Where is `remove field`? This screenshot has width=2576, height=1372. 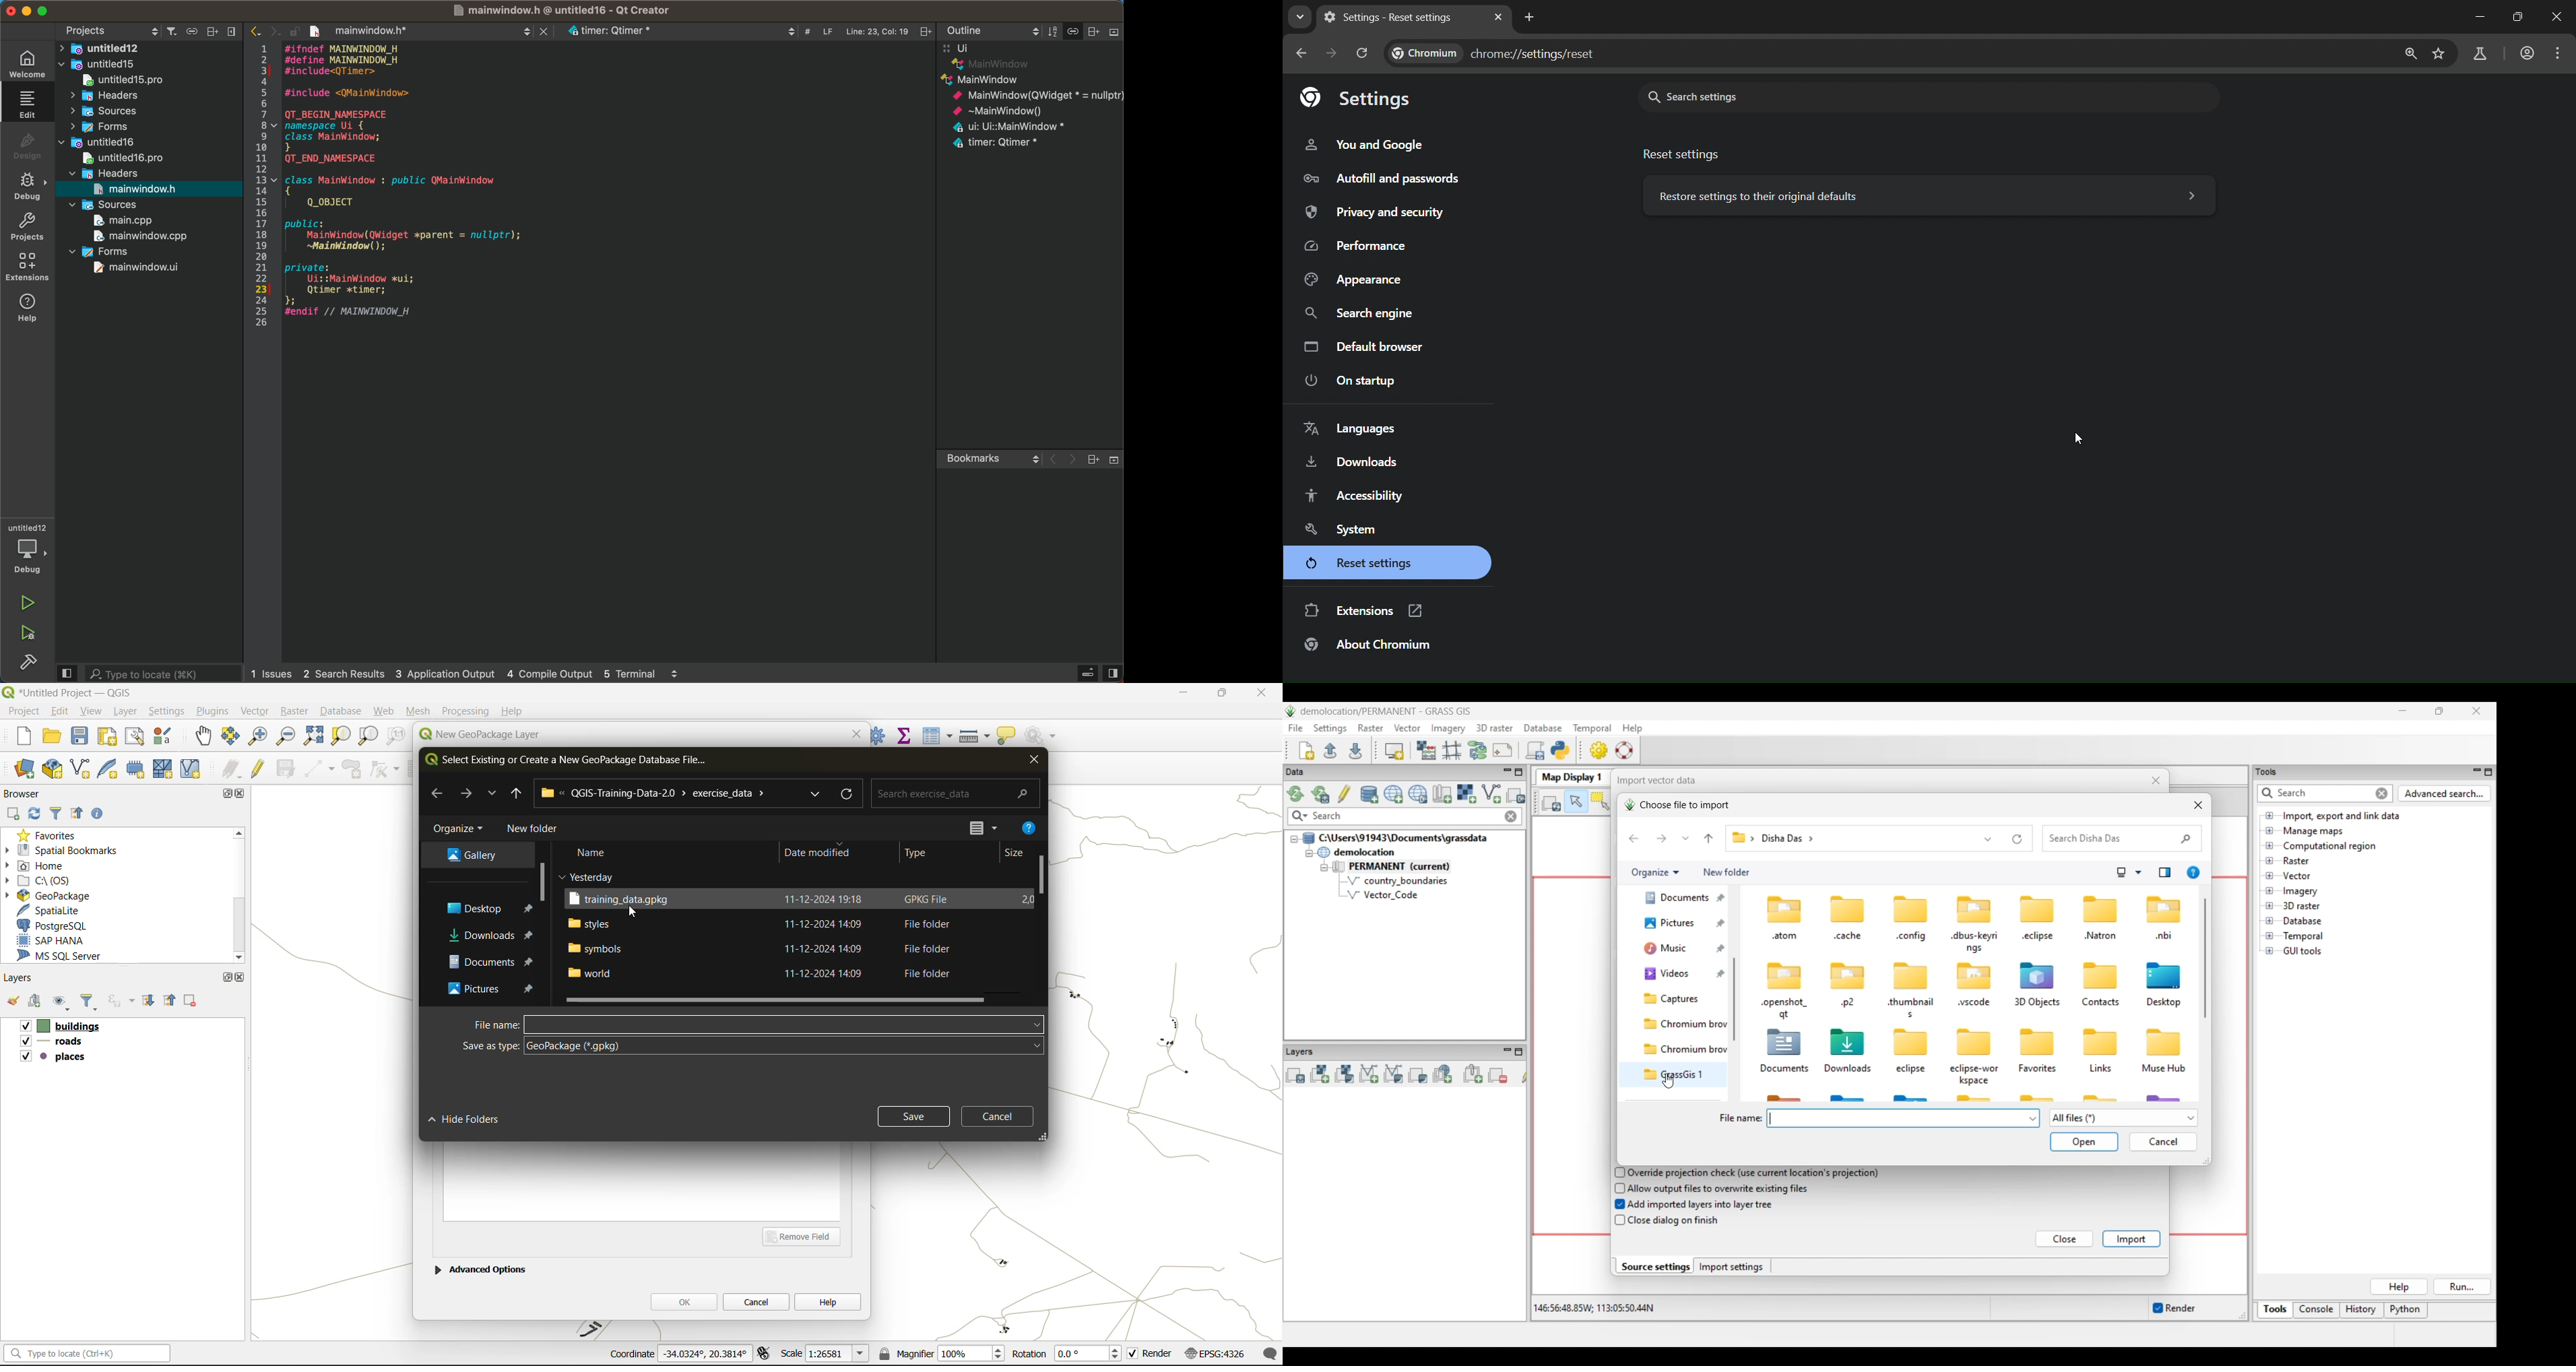 remove field is located at coordinates (806, 1236).